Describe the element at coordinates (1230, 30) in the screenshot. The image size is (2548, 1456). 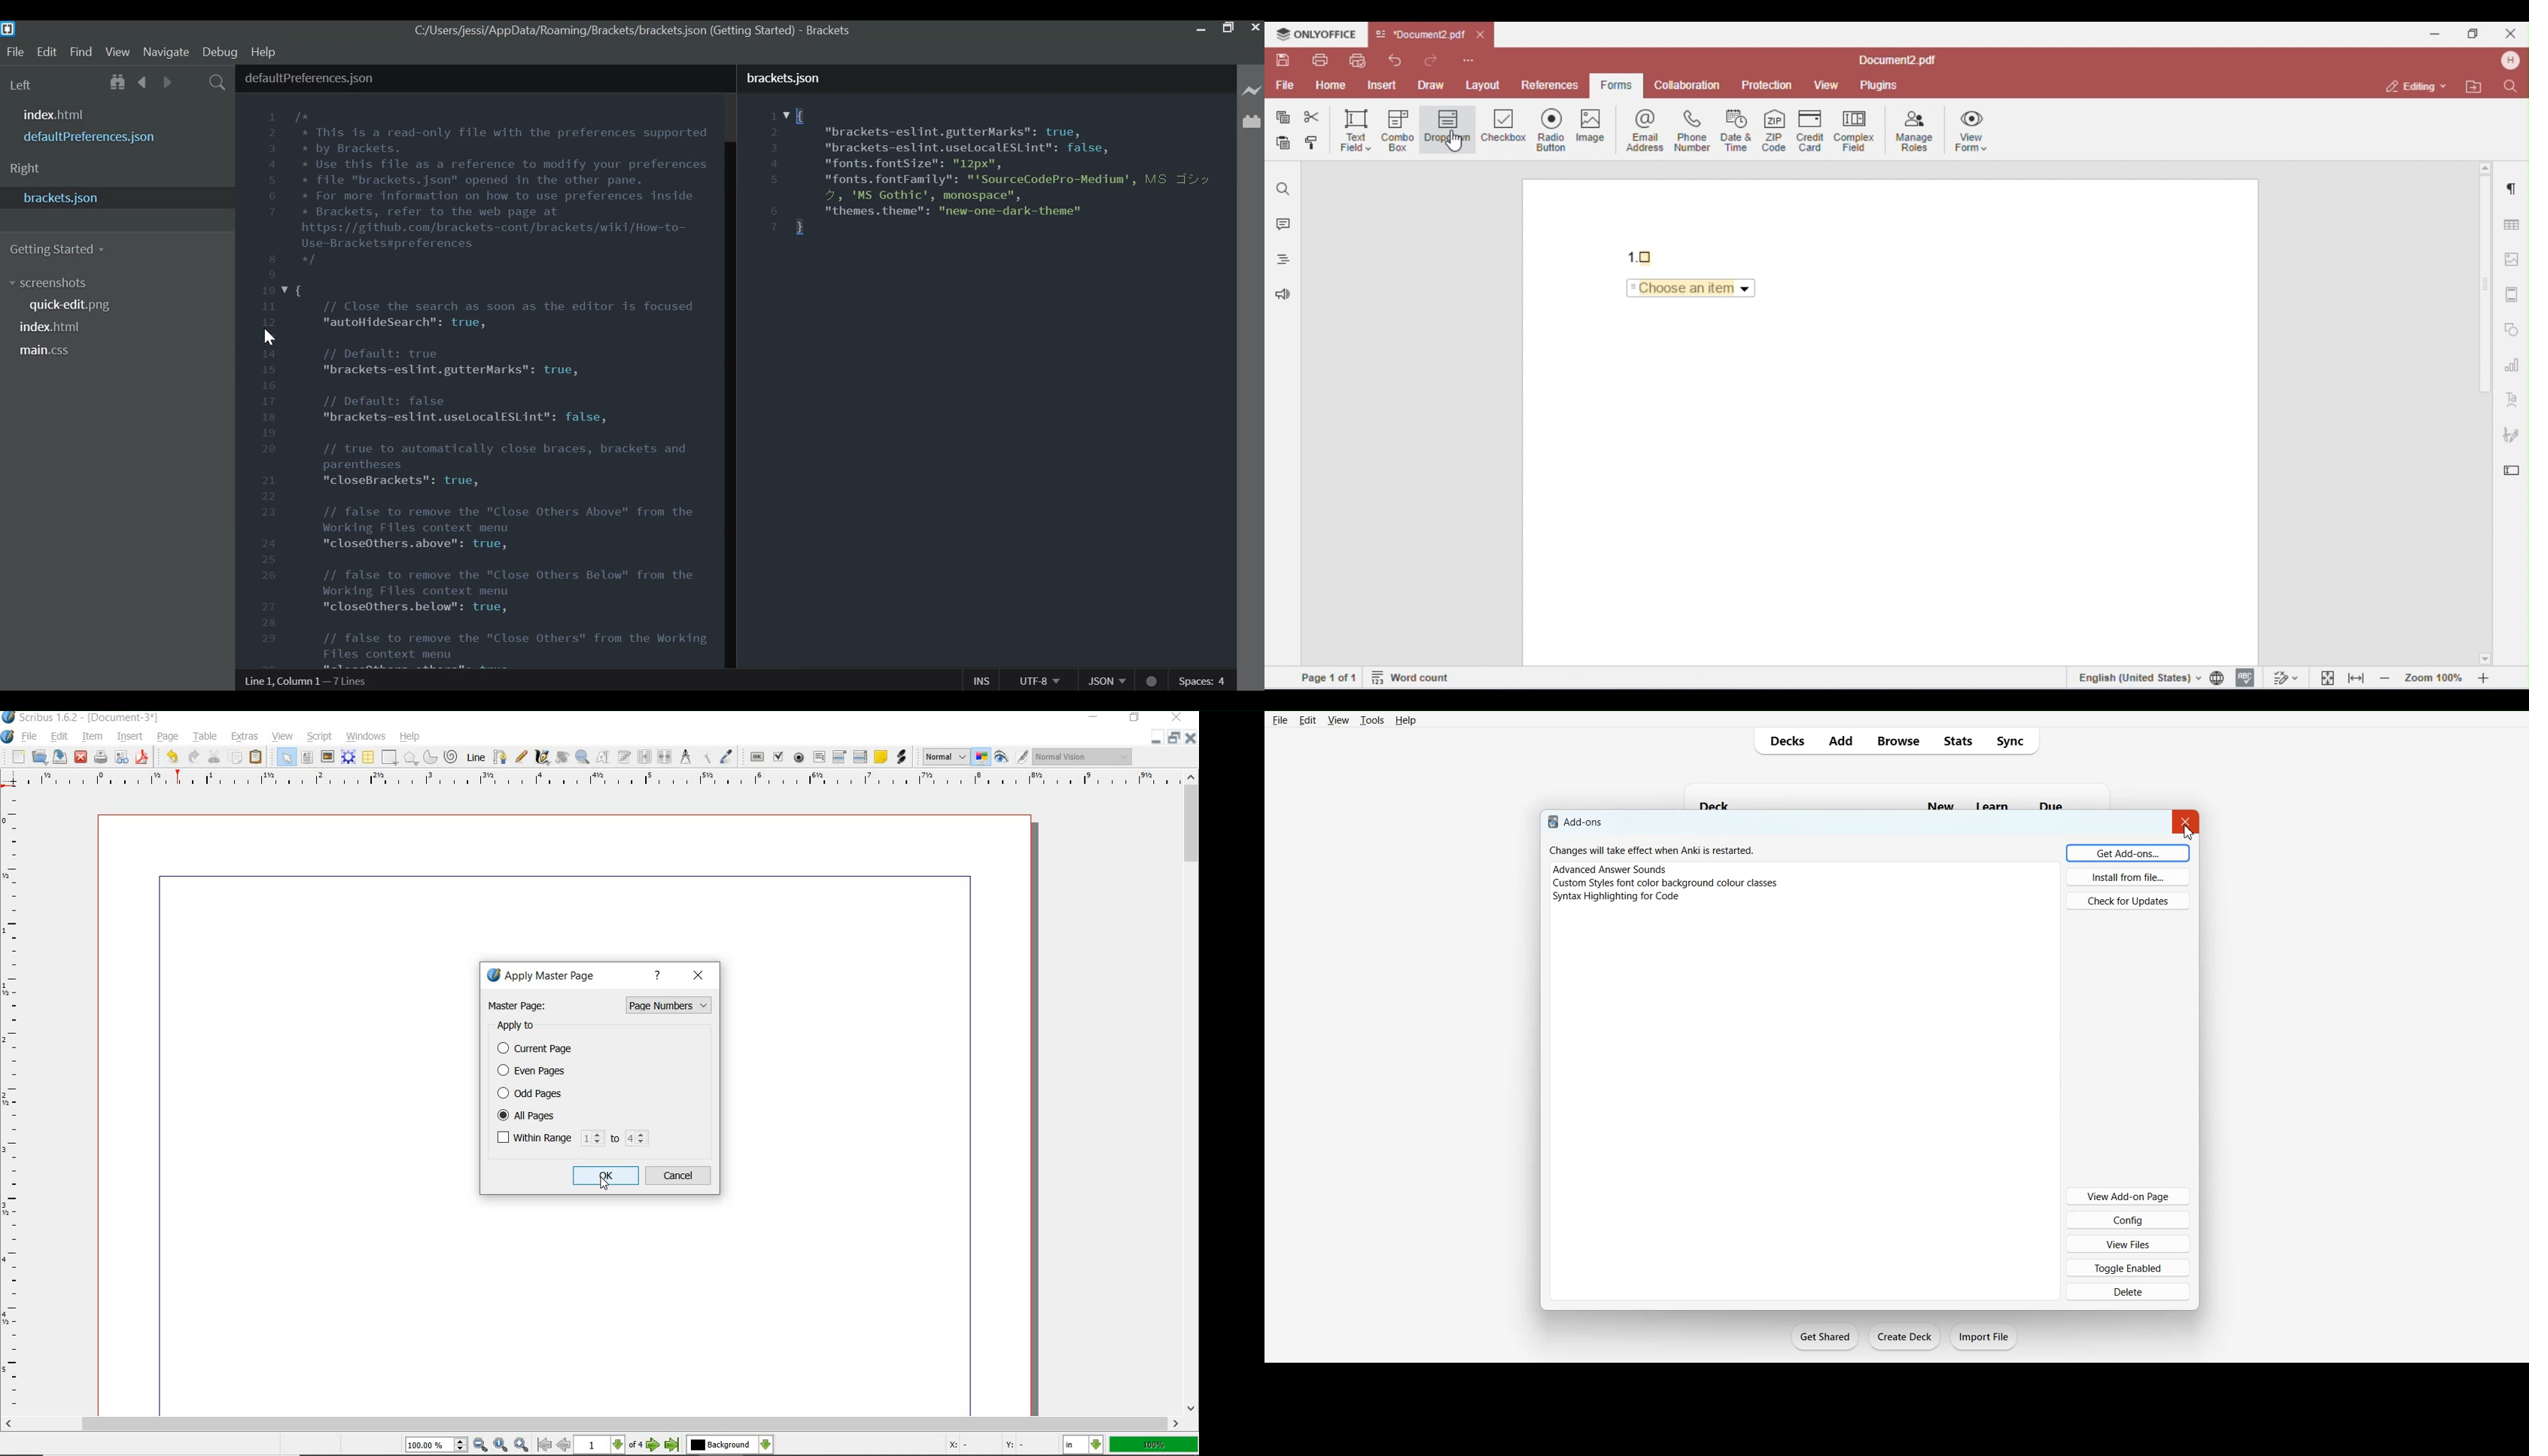
I see `Restore` at that location.